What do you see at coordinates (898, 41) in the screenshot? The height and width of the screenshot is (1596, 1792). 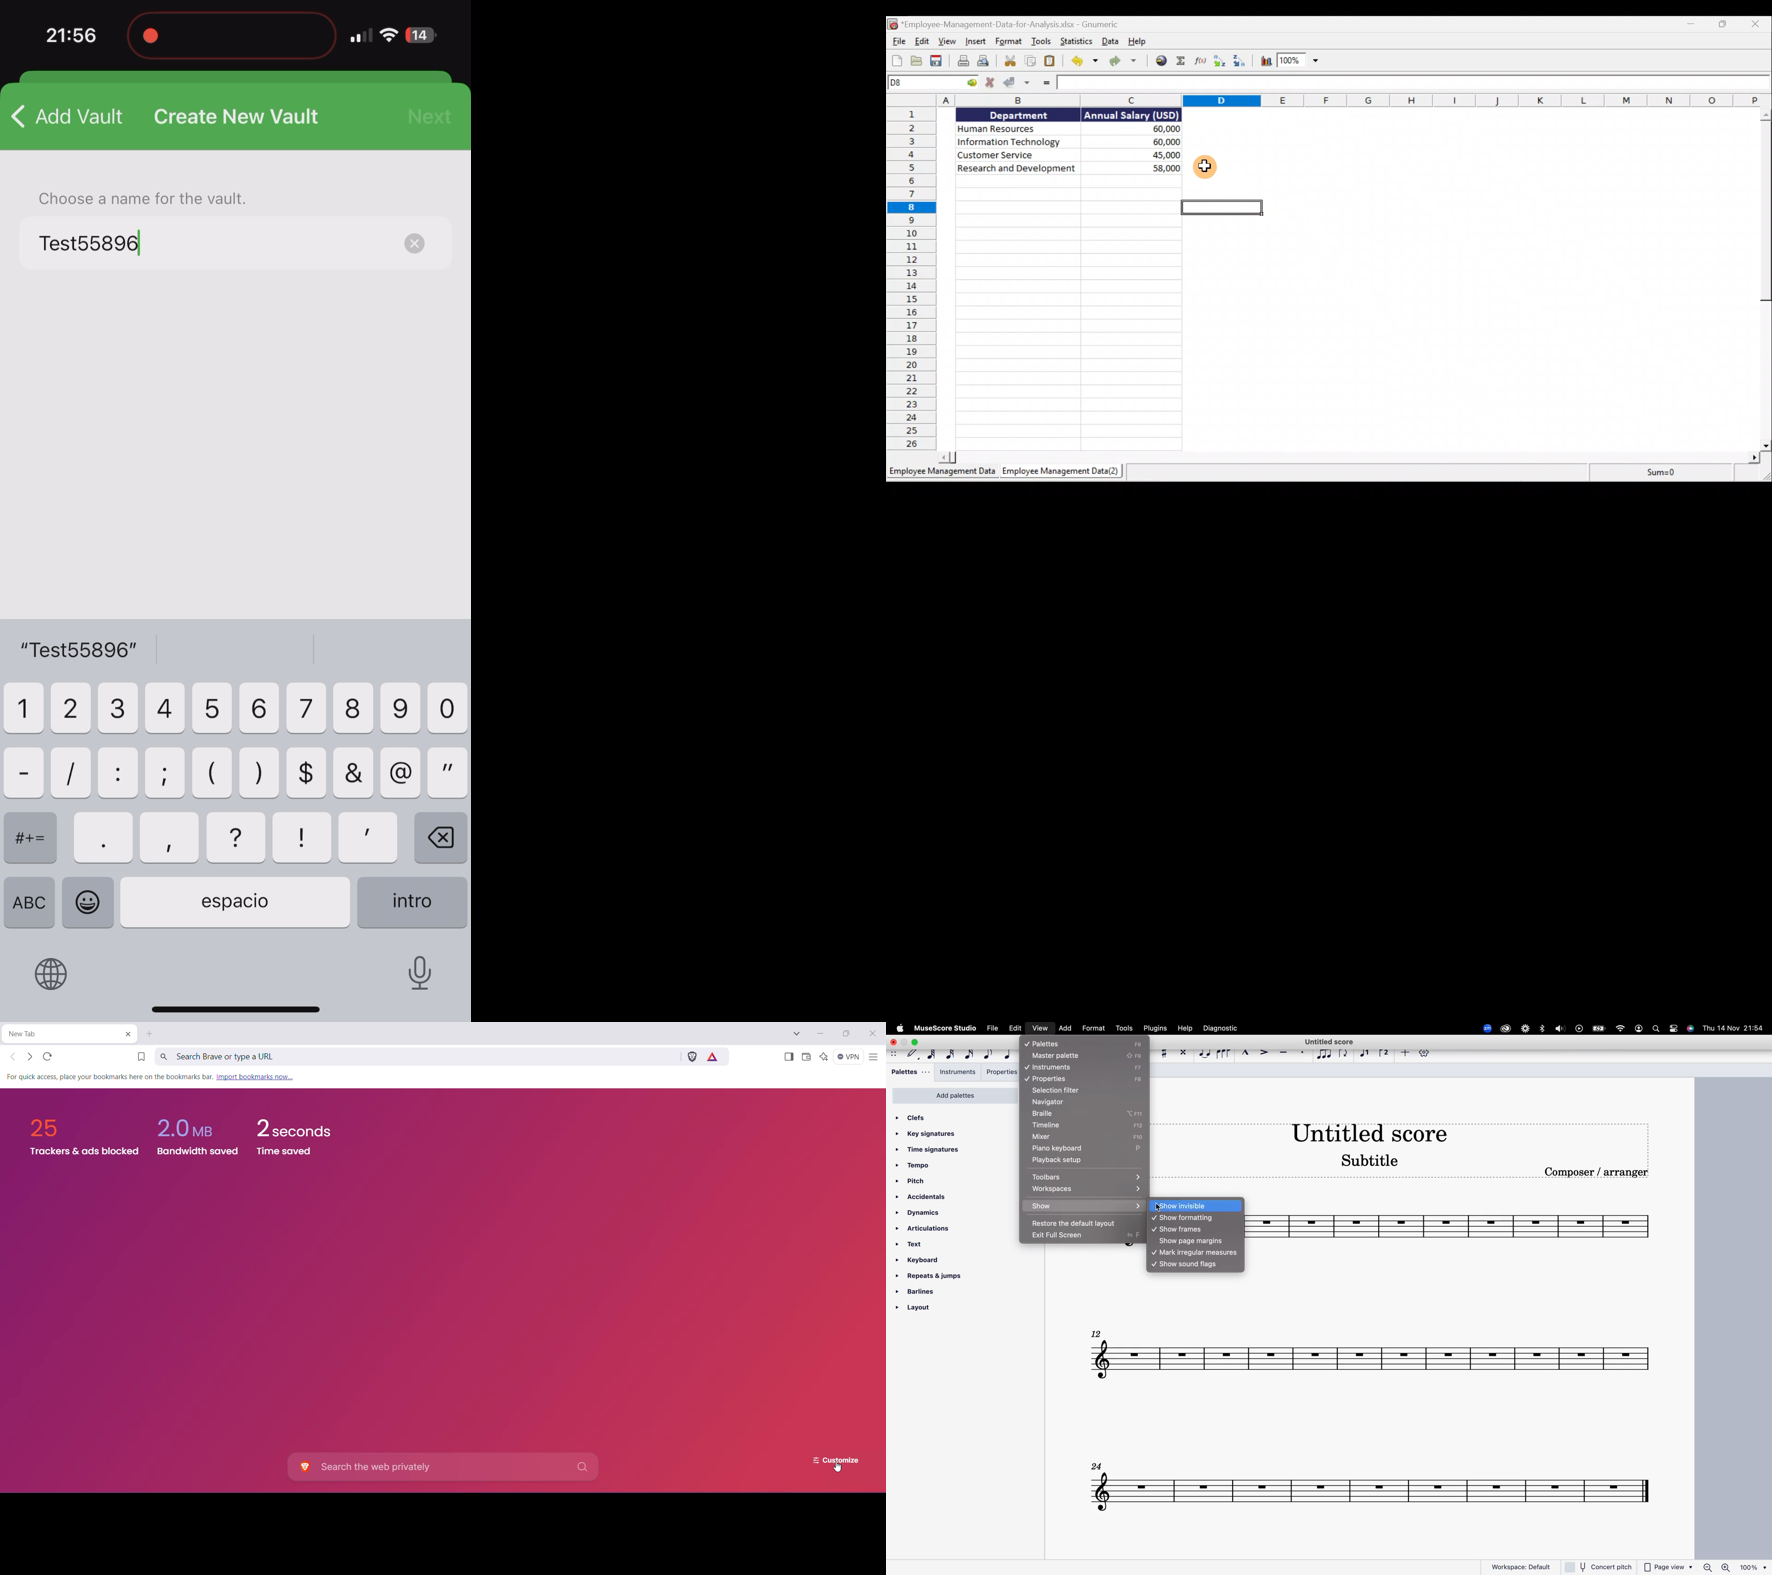 I see `File` at bounding box center [898, 41].